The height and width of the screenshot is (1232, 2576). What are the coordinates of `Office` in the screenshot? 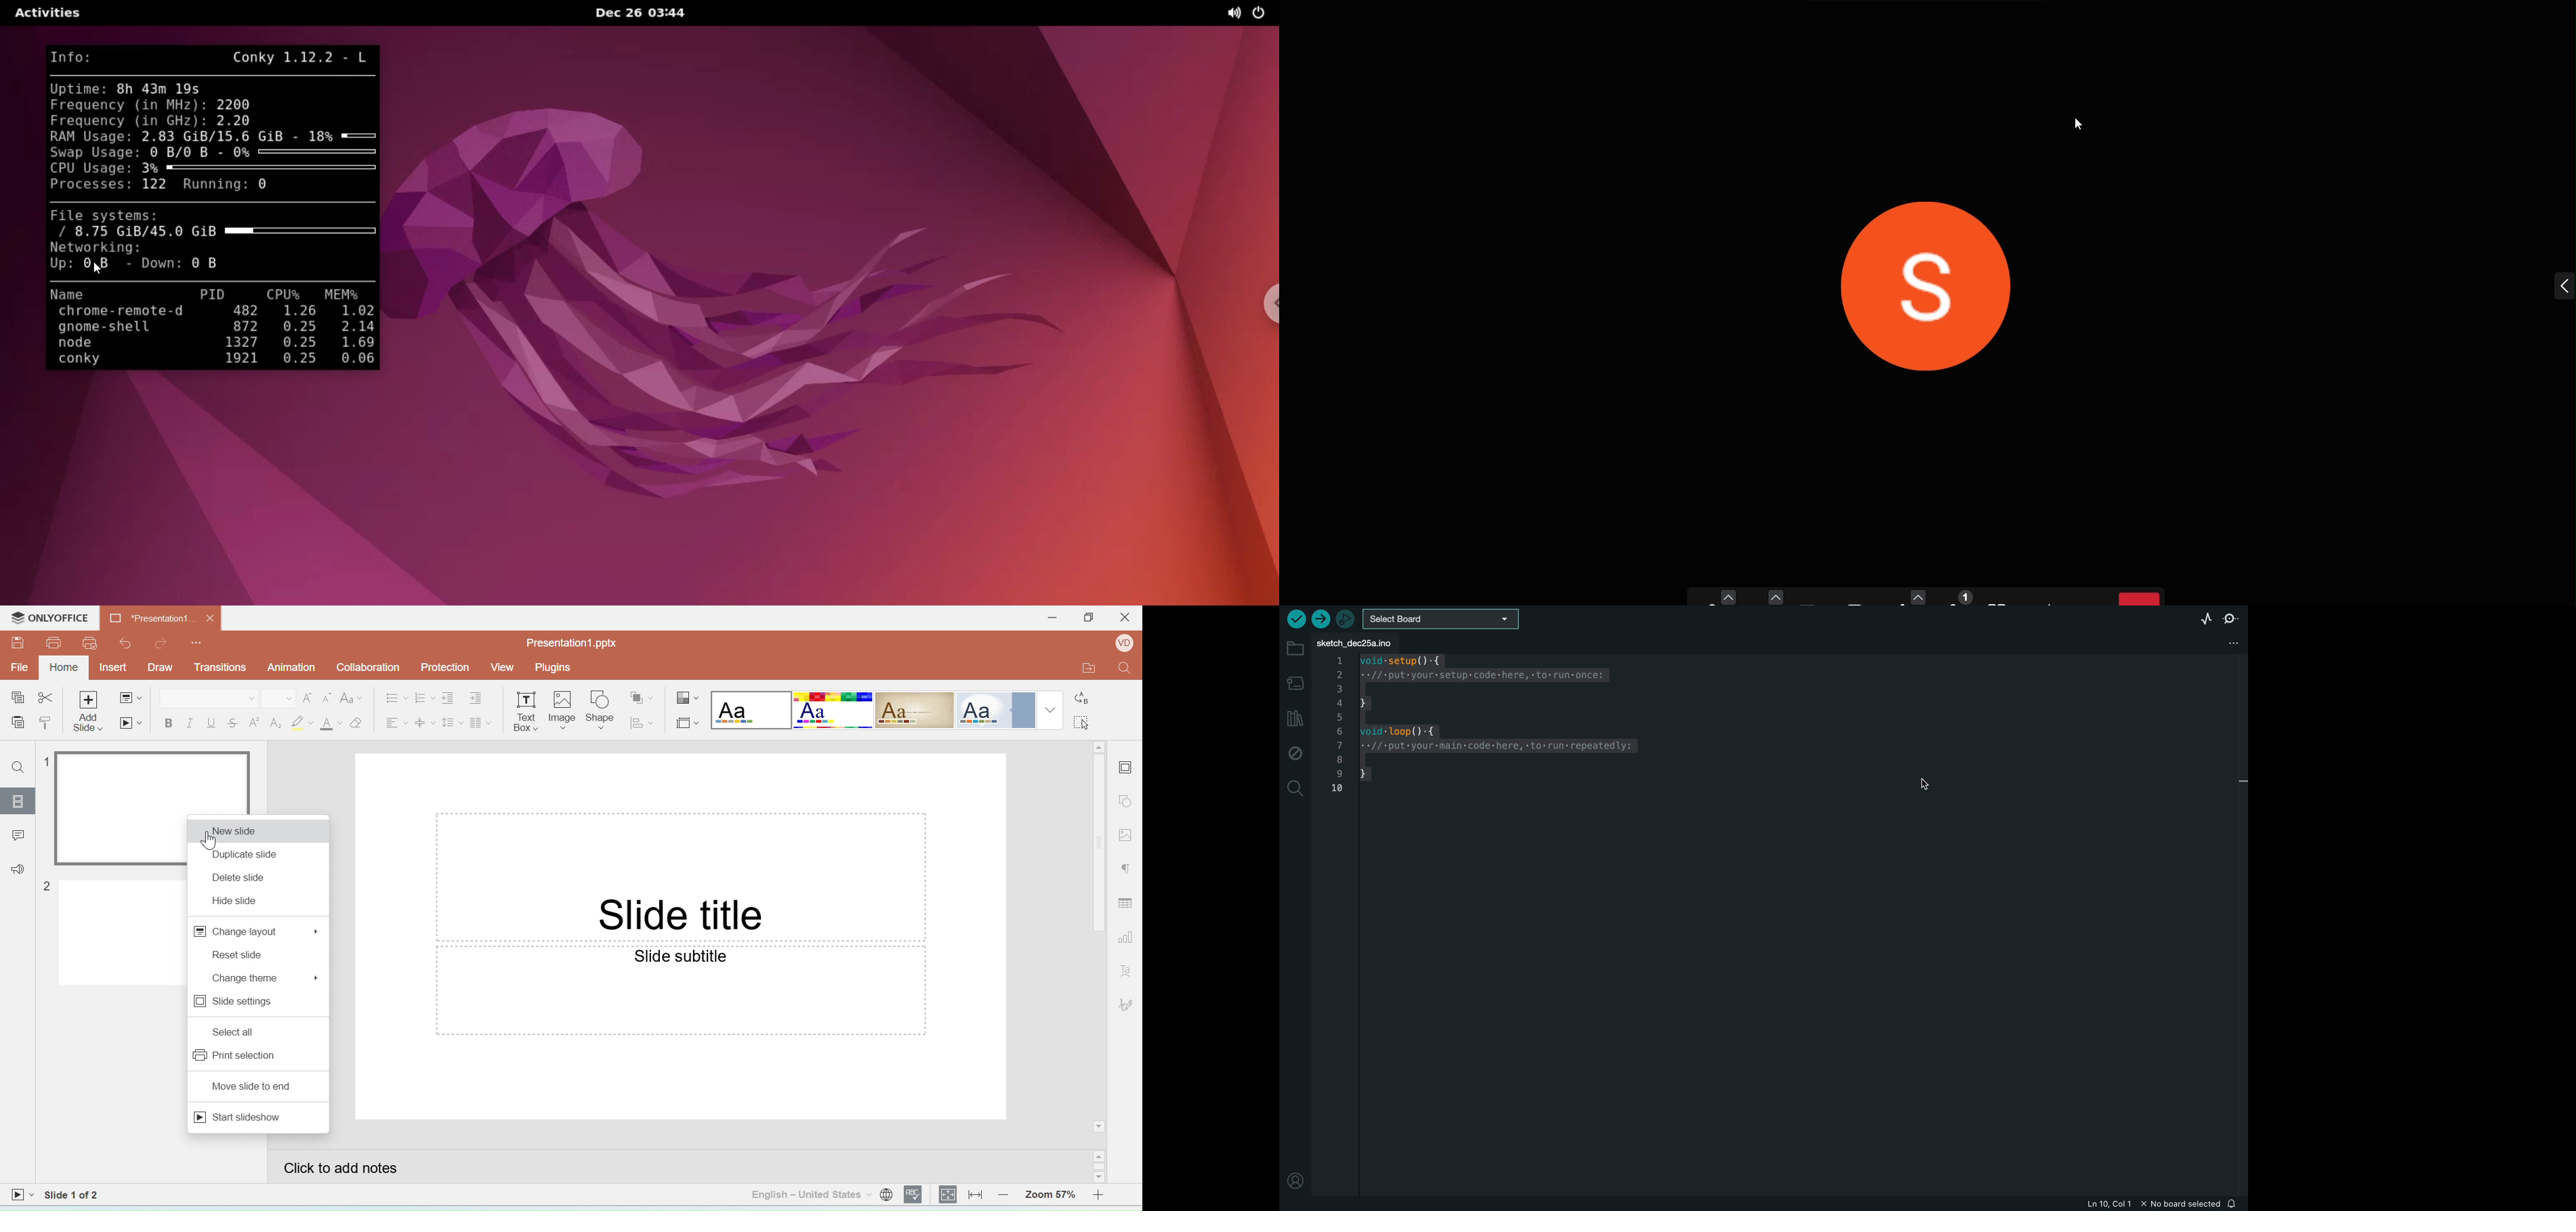 It's located at (994, 710).